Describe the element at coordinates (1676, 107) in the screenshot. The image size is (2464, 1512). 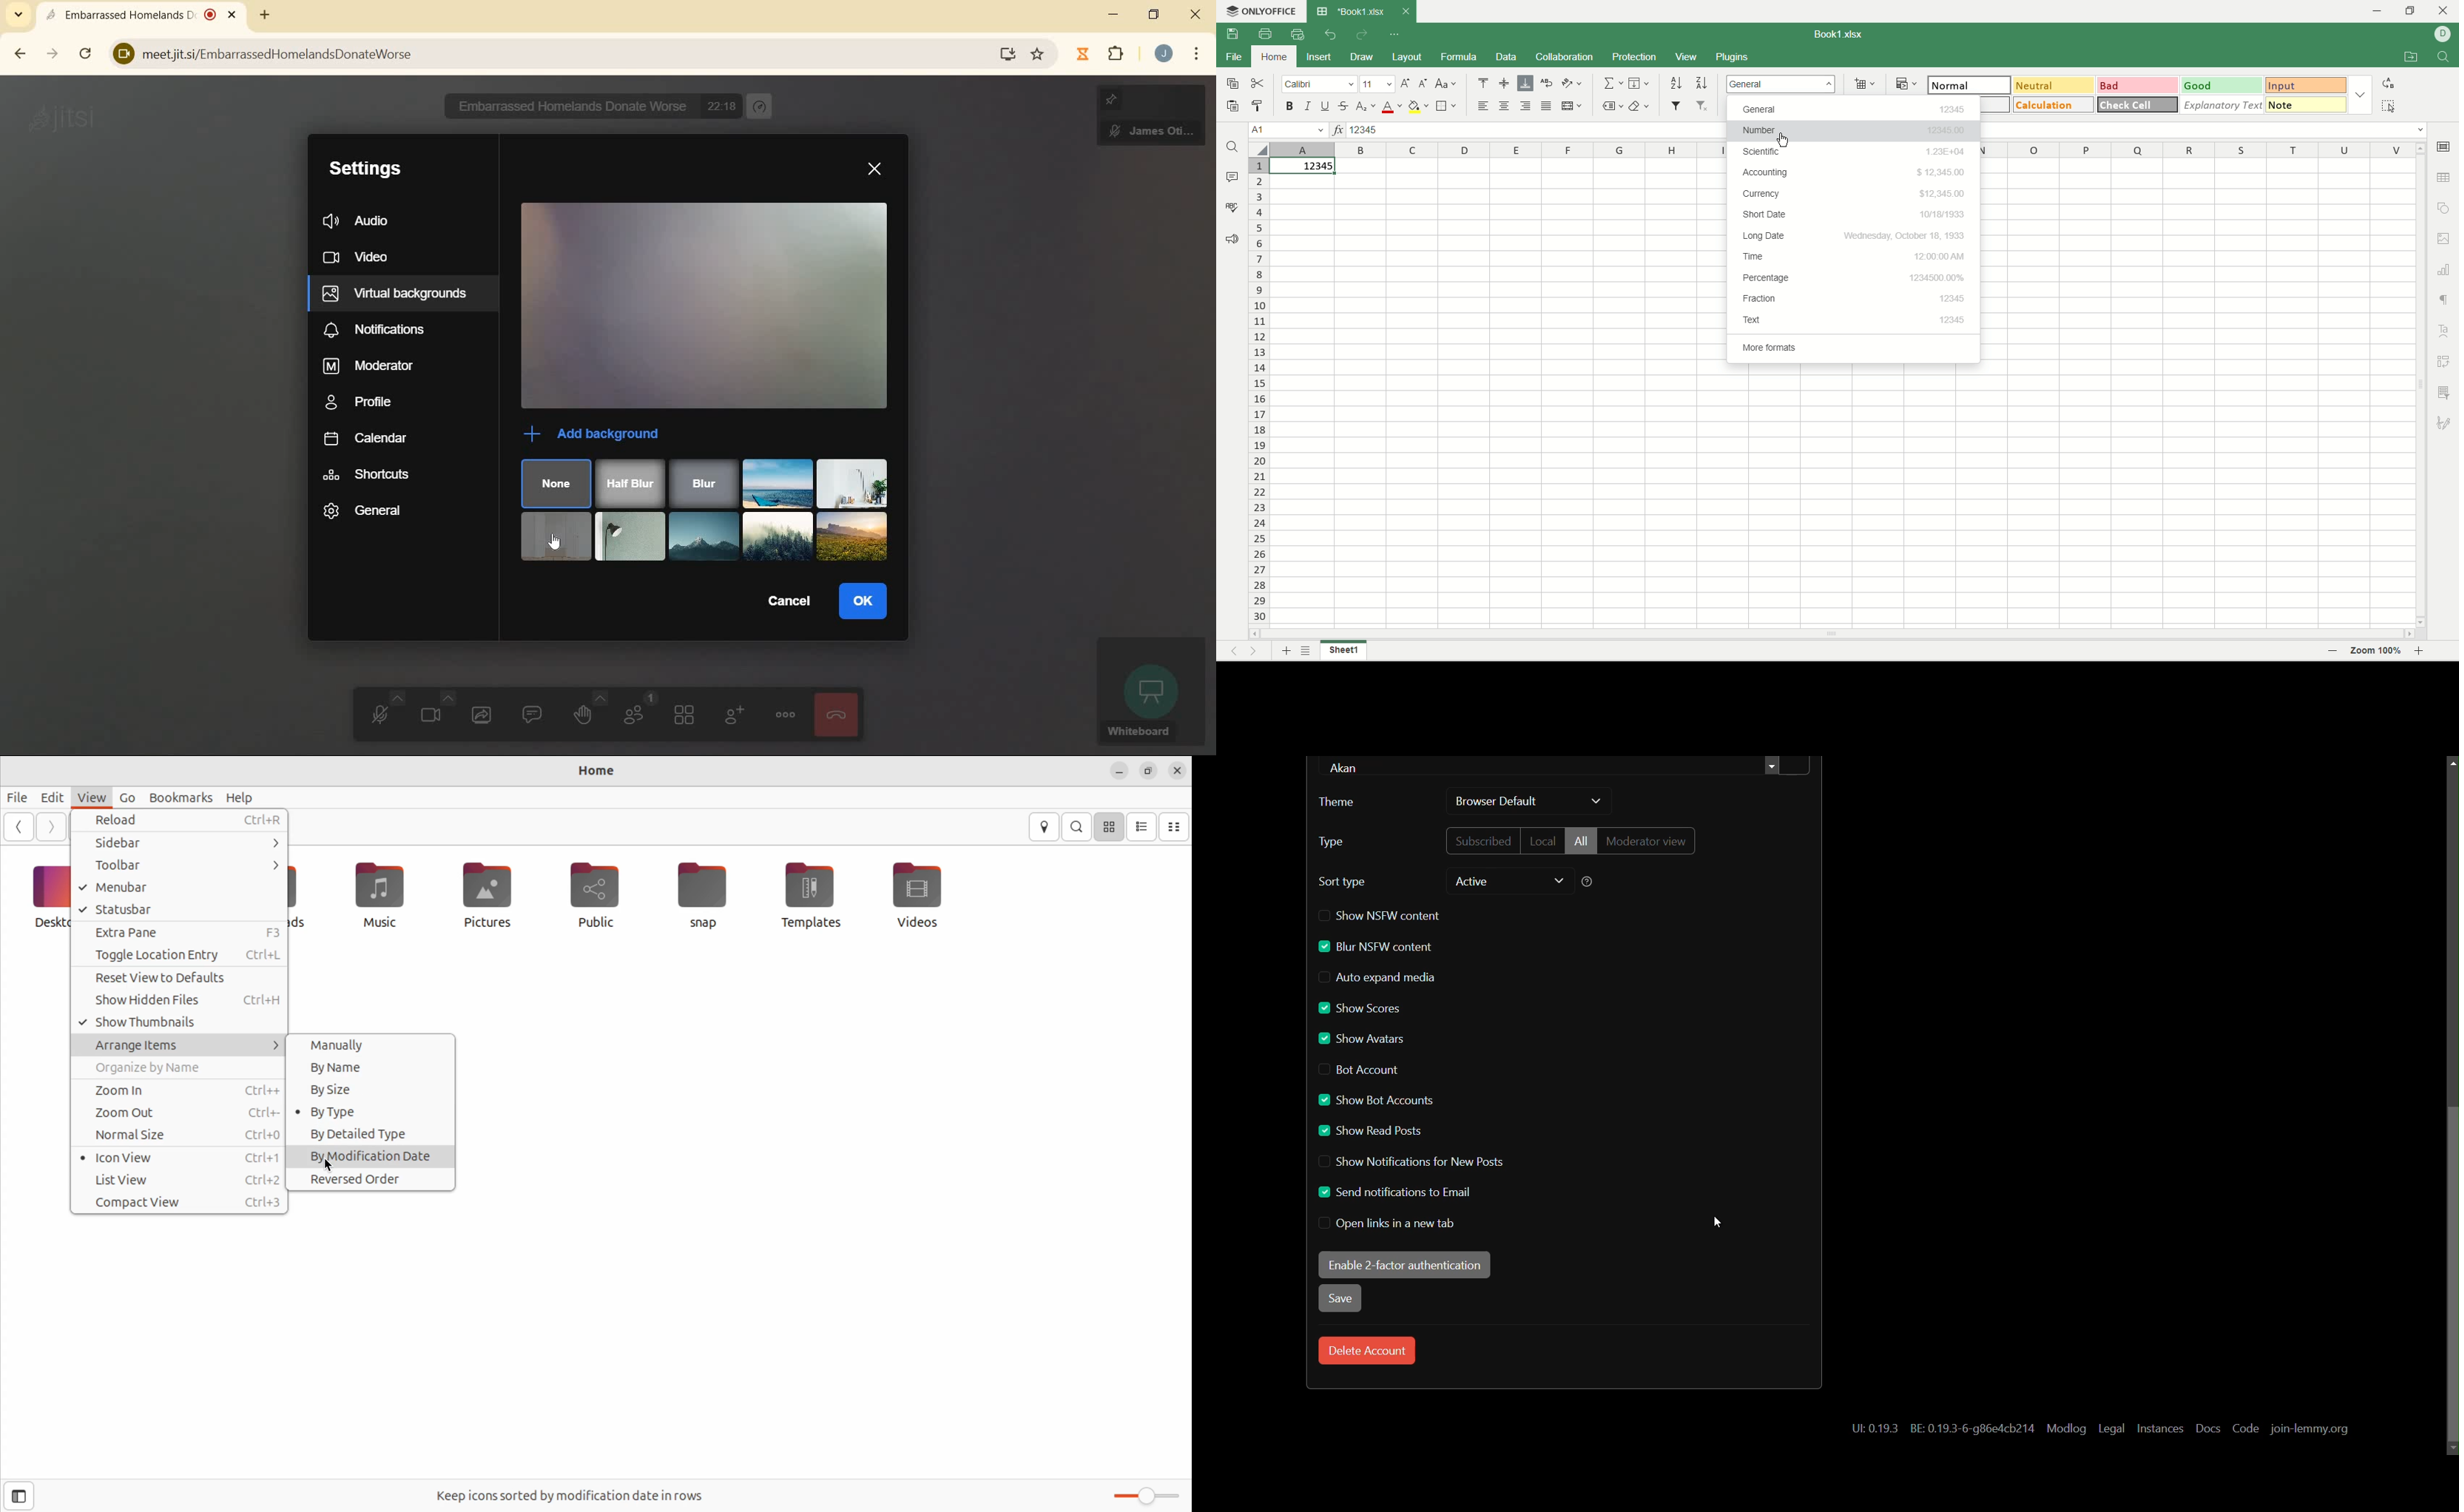
I see `filter` at that location.